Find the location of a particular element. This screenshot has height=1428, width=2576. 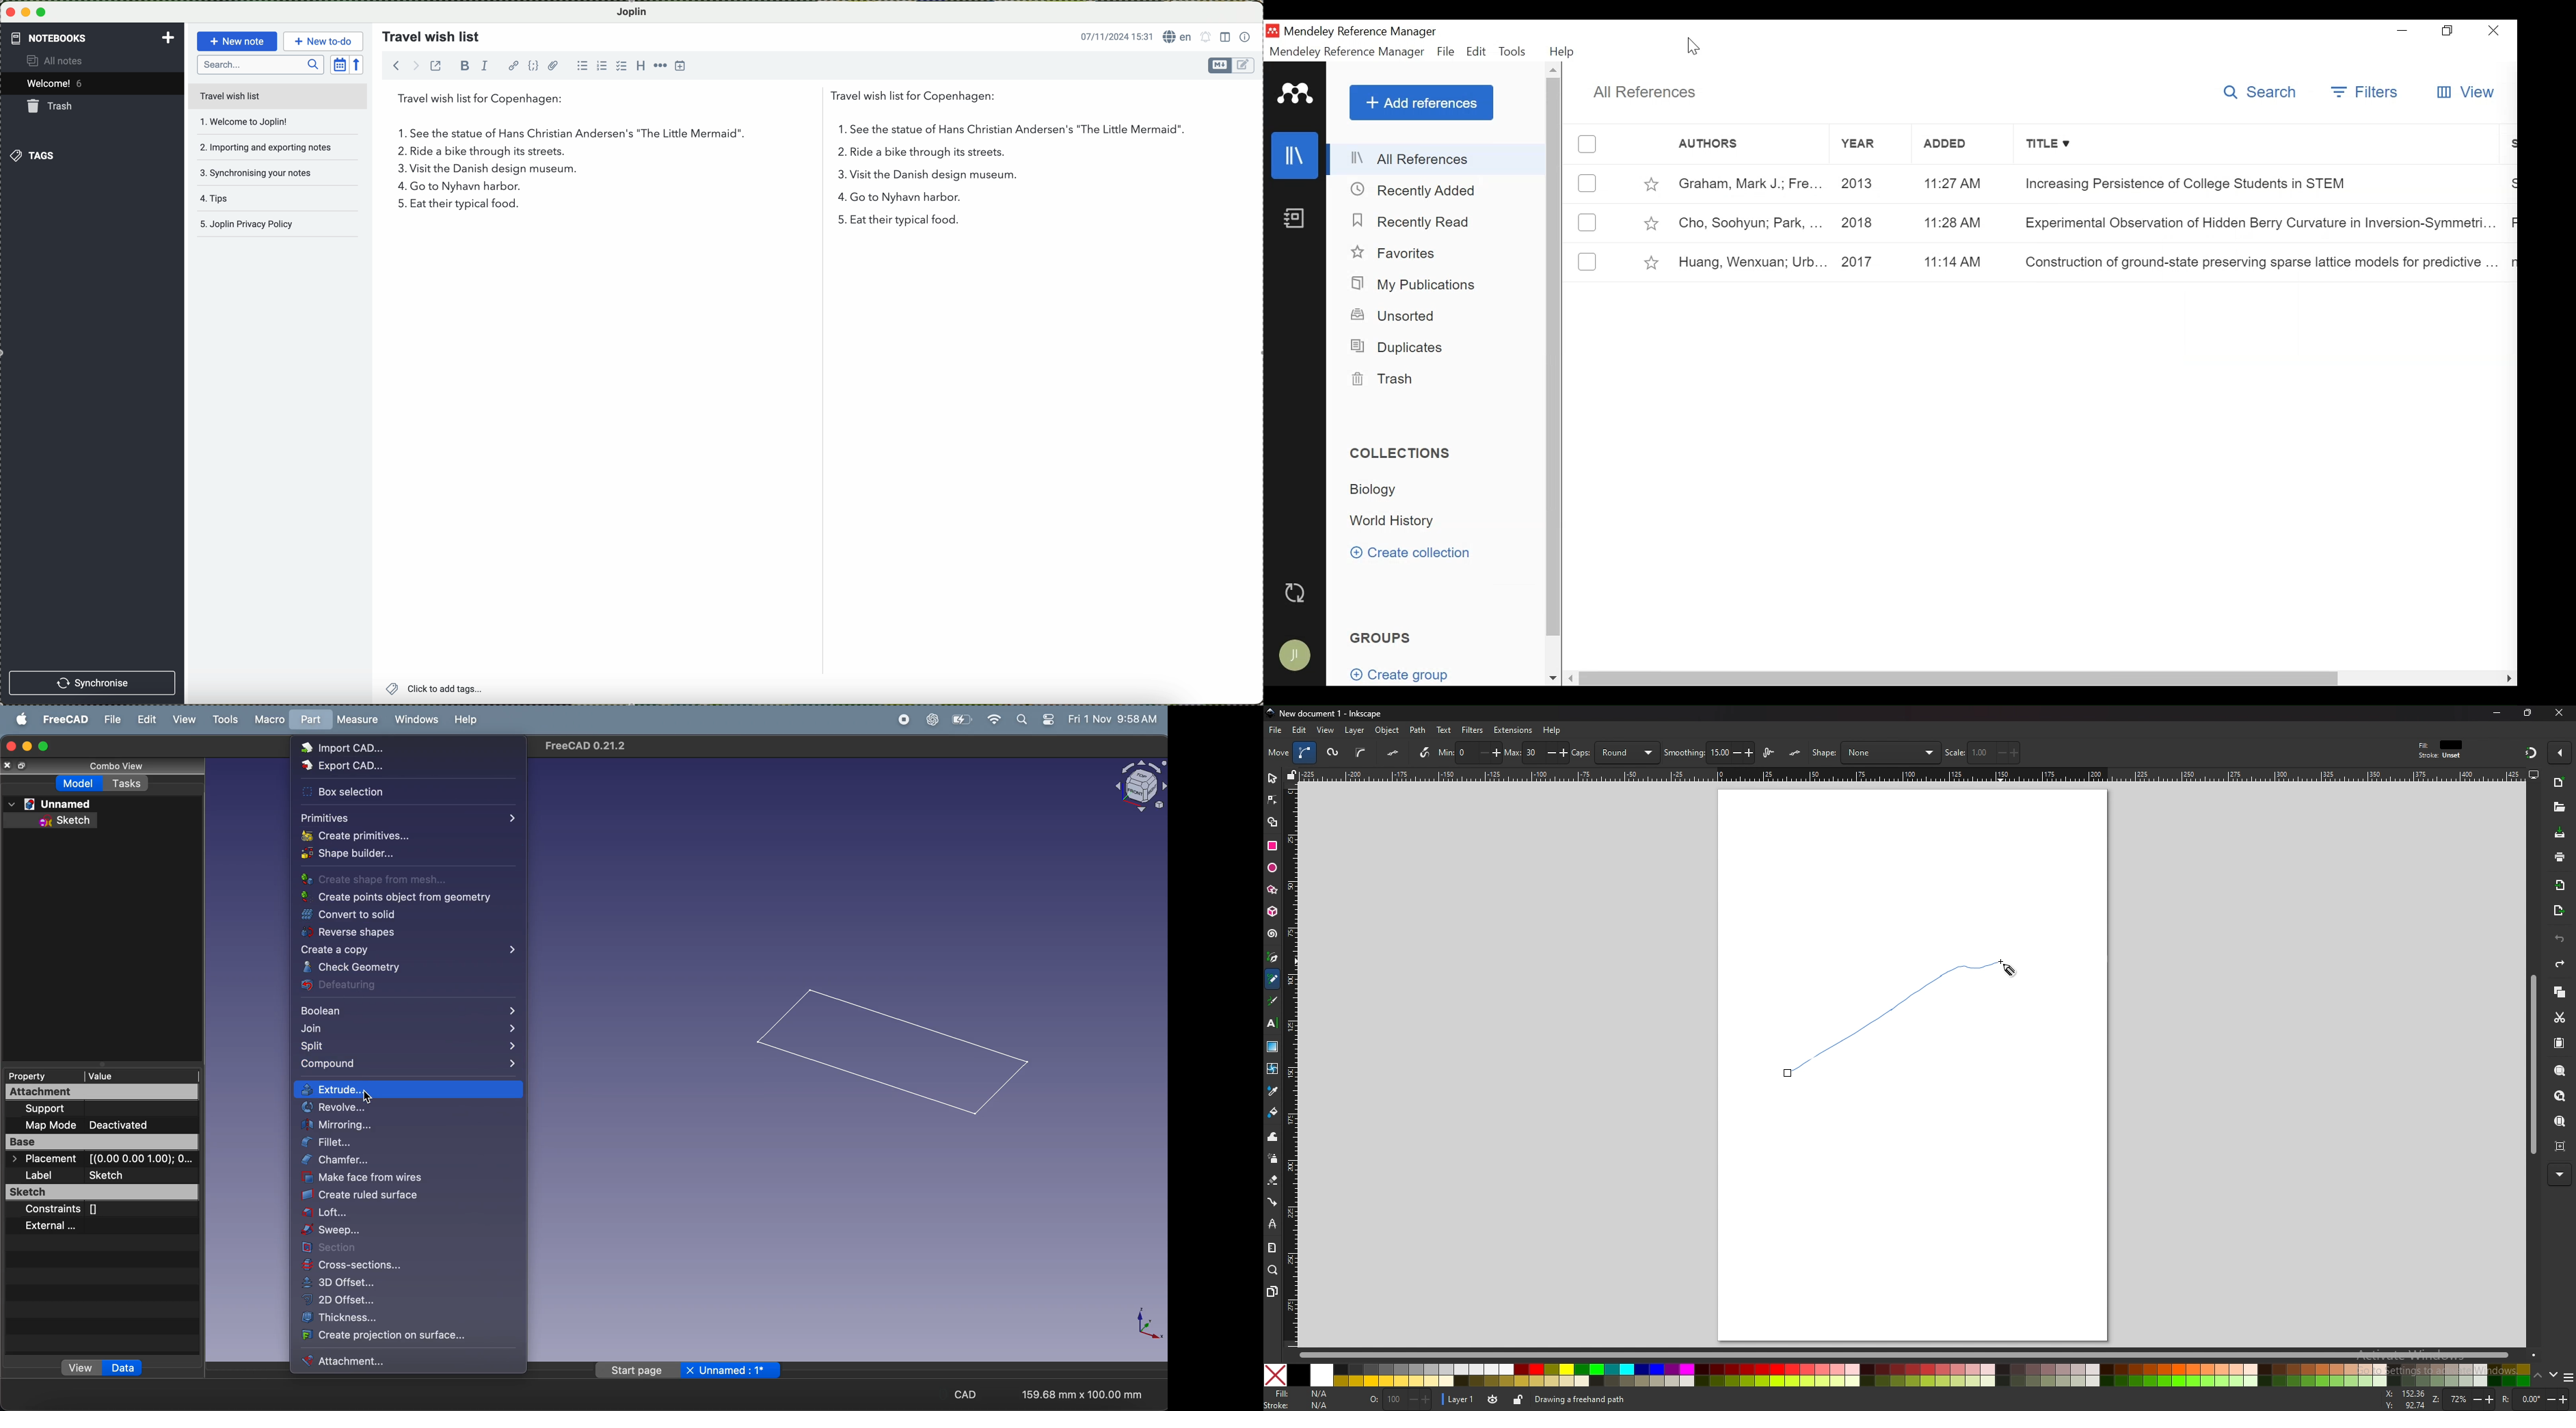

cross sections is located at coordinates (408, 1266).